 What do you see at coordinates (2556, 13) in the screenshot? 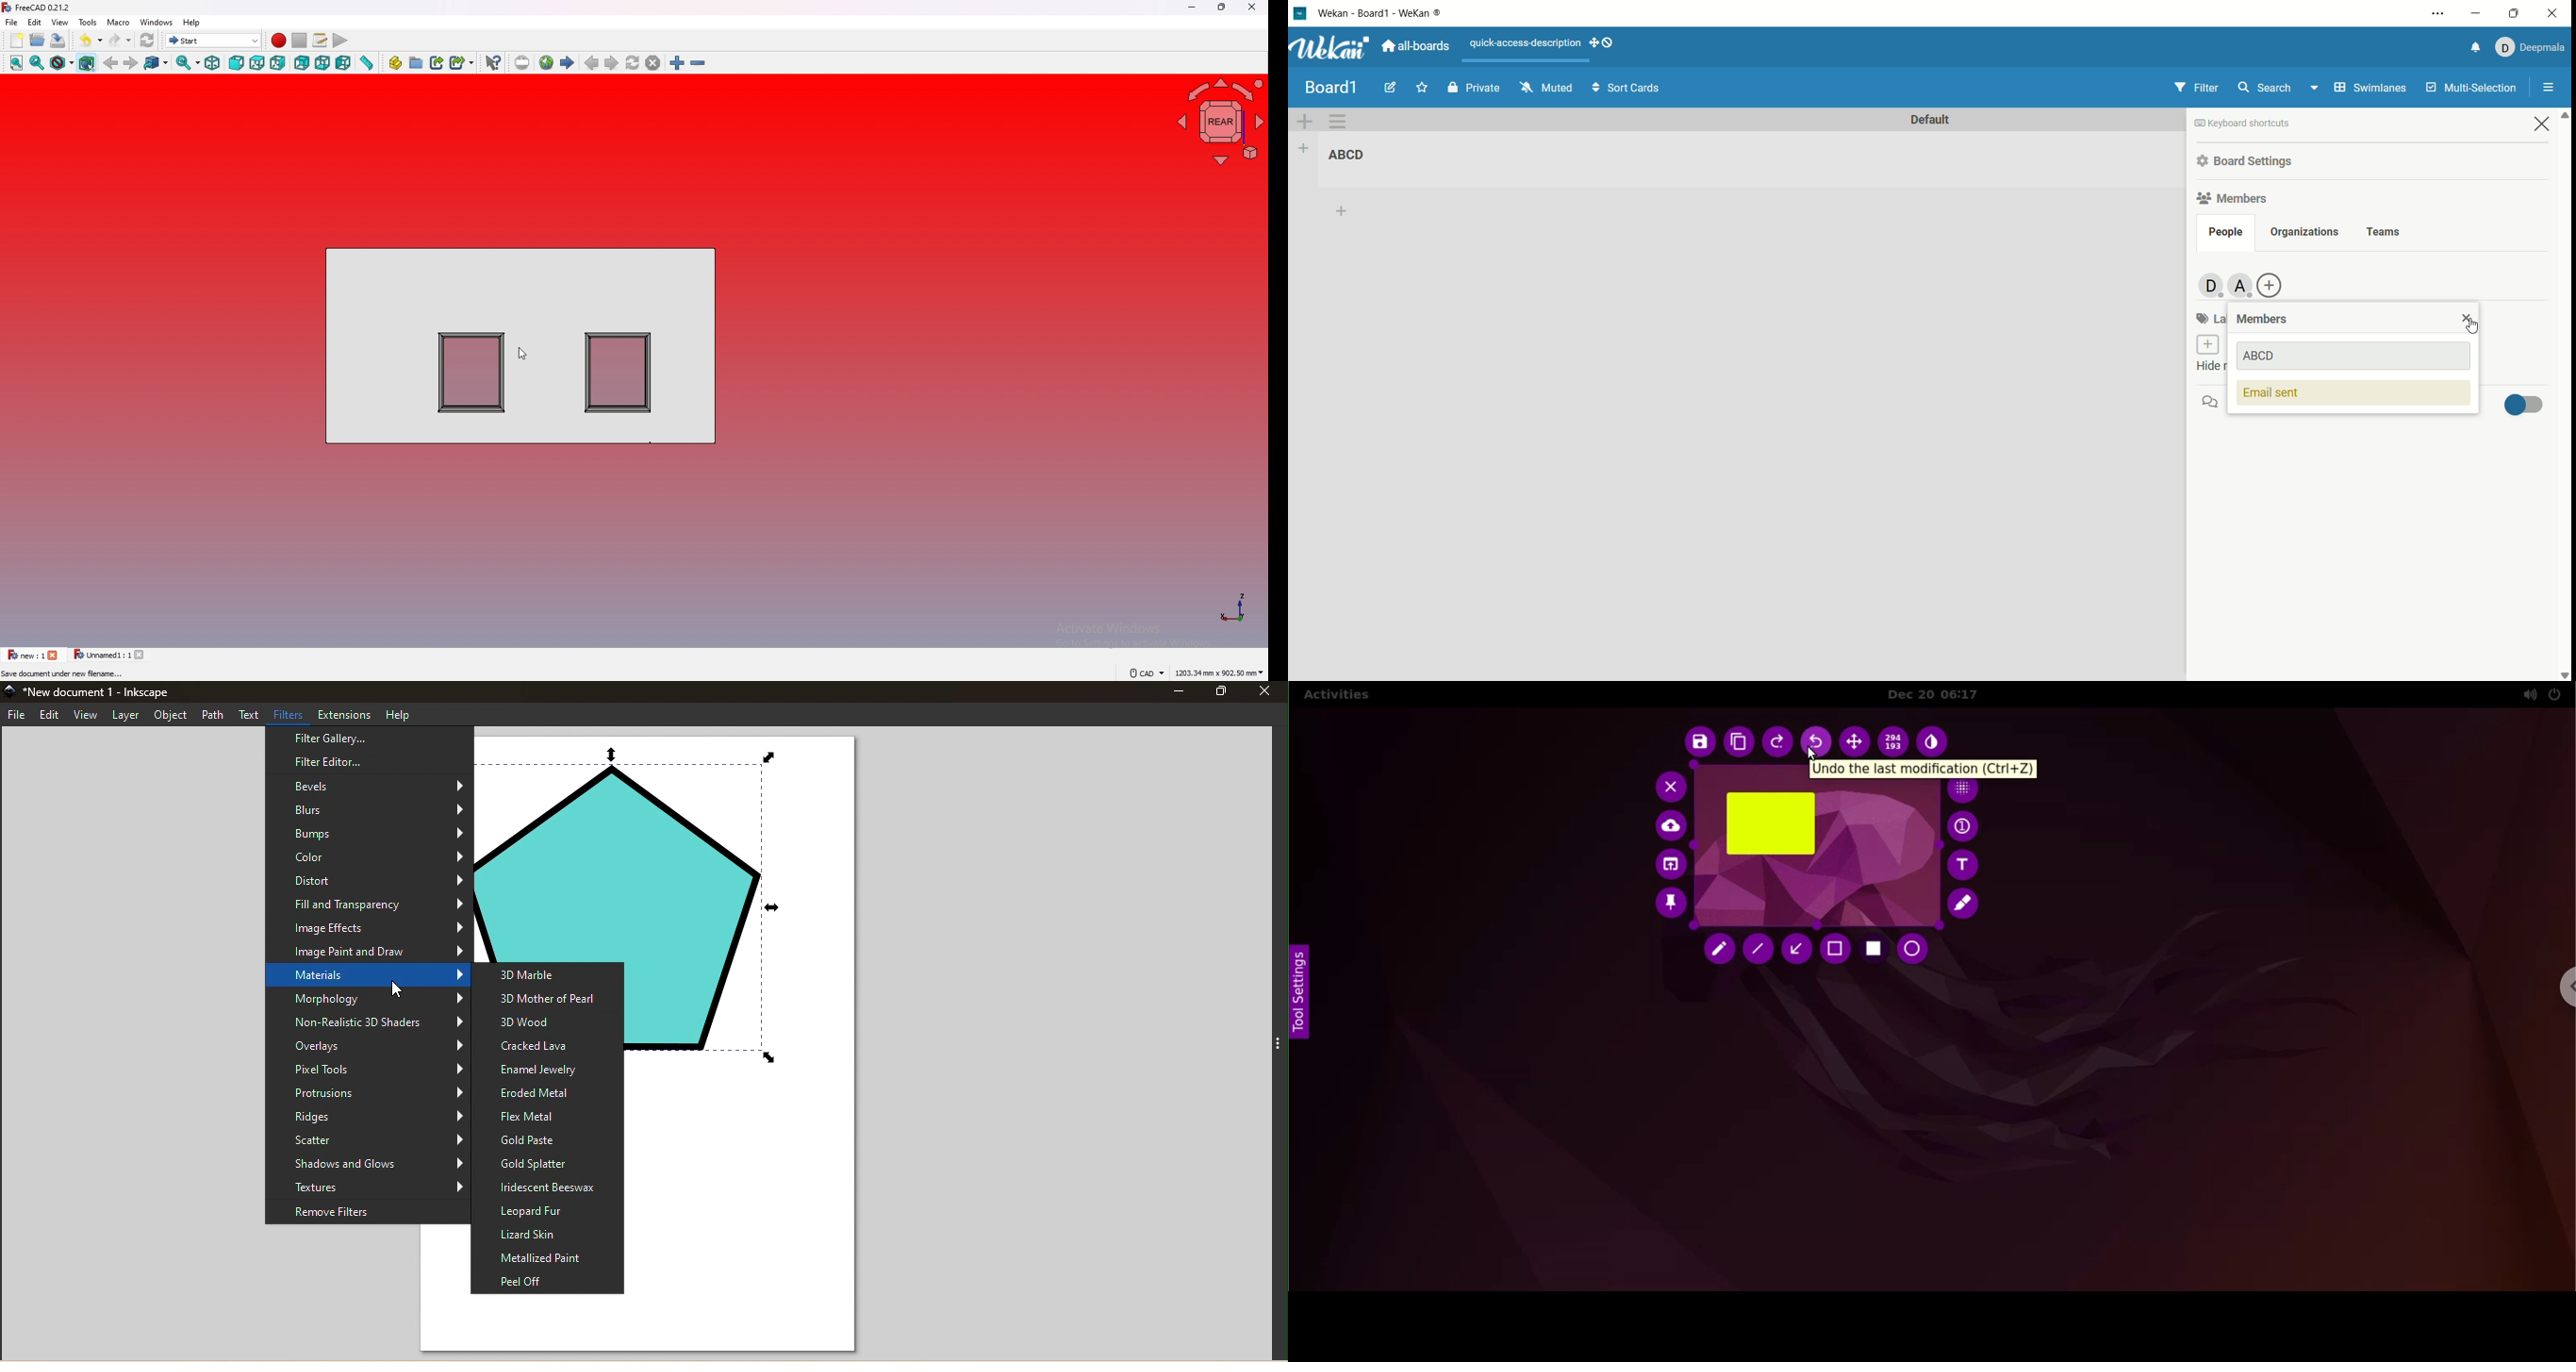
I see `close` at bounding box center [2556, 13].